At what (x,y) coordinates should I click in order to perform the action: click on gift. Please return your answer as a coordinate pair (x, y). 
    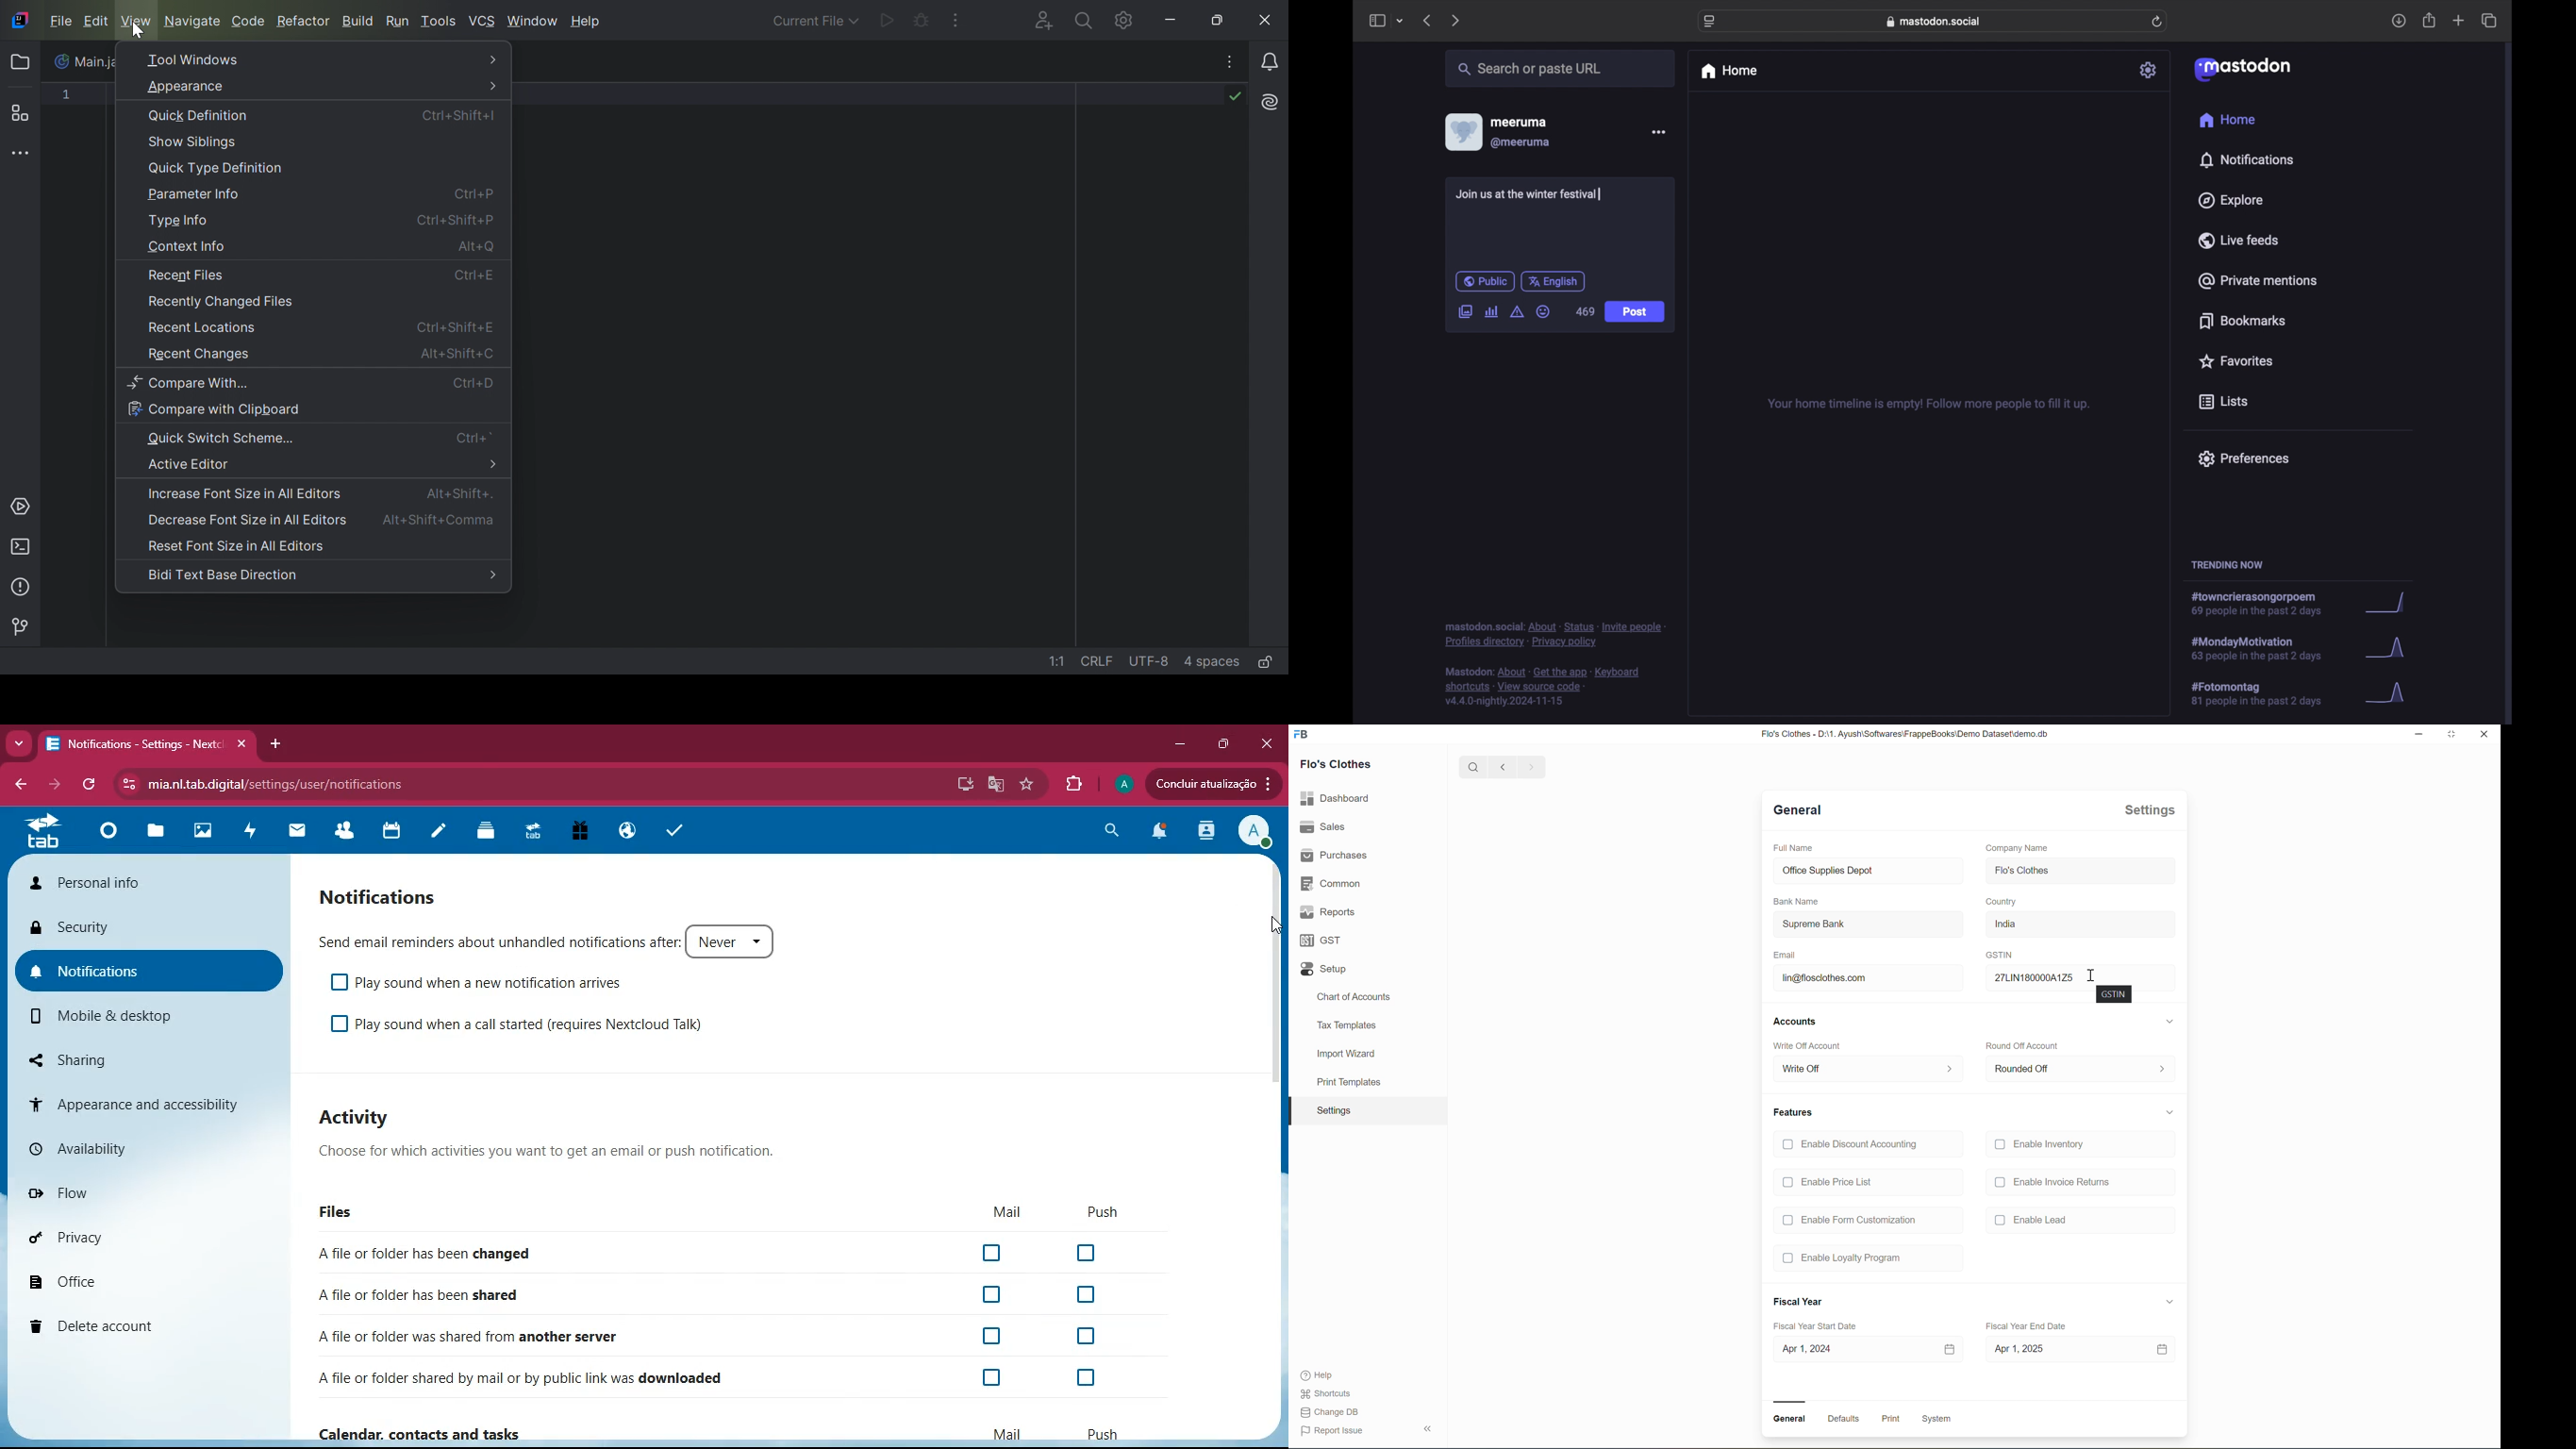
    Looking at the image, I should click on (581, 832).